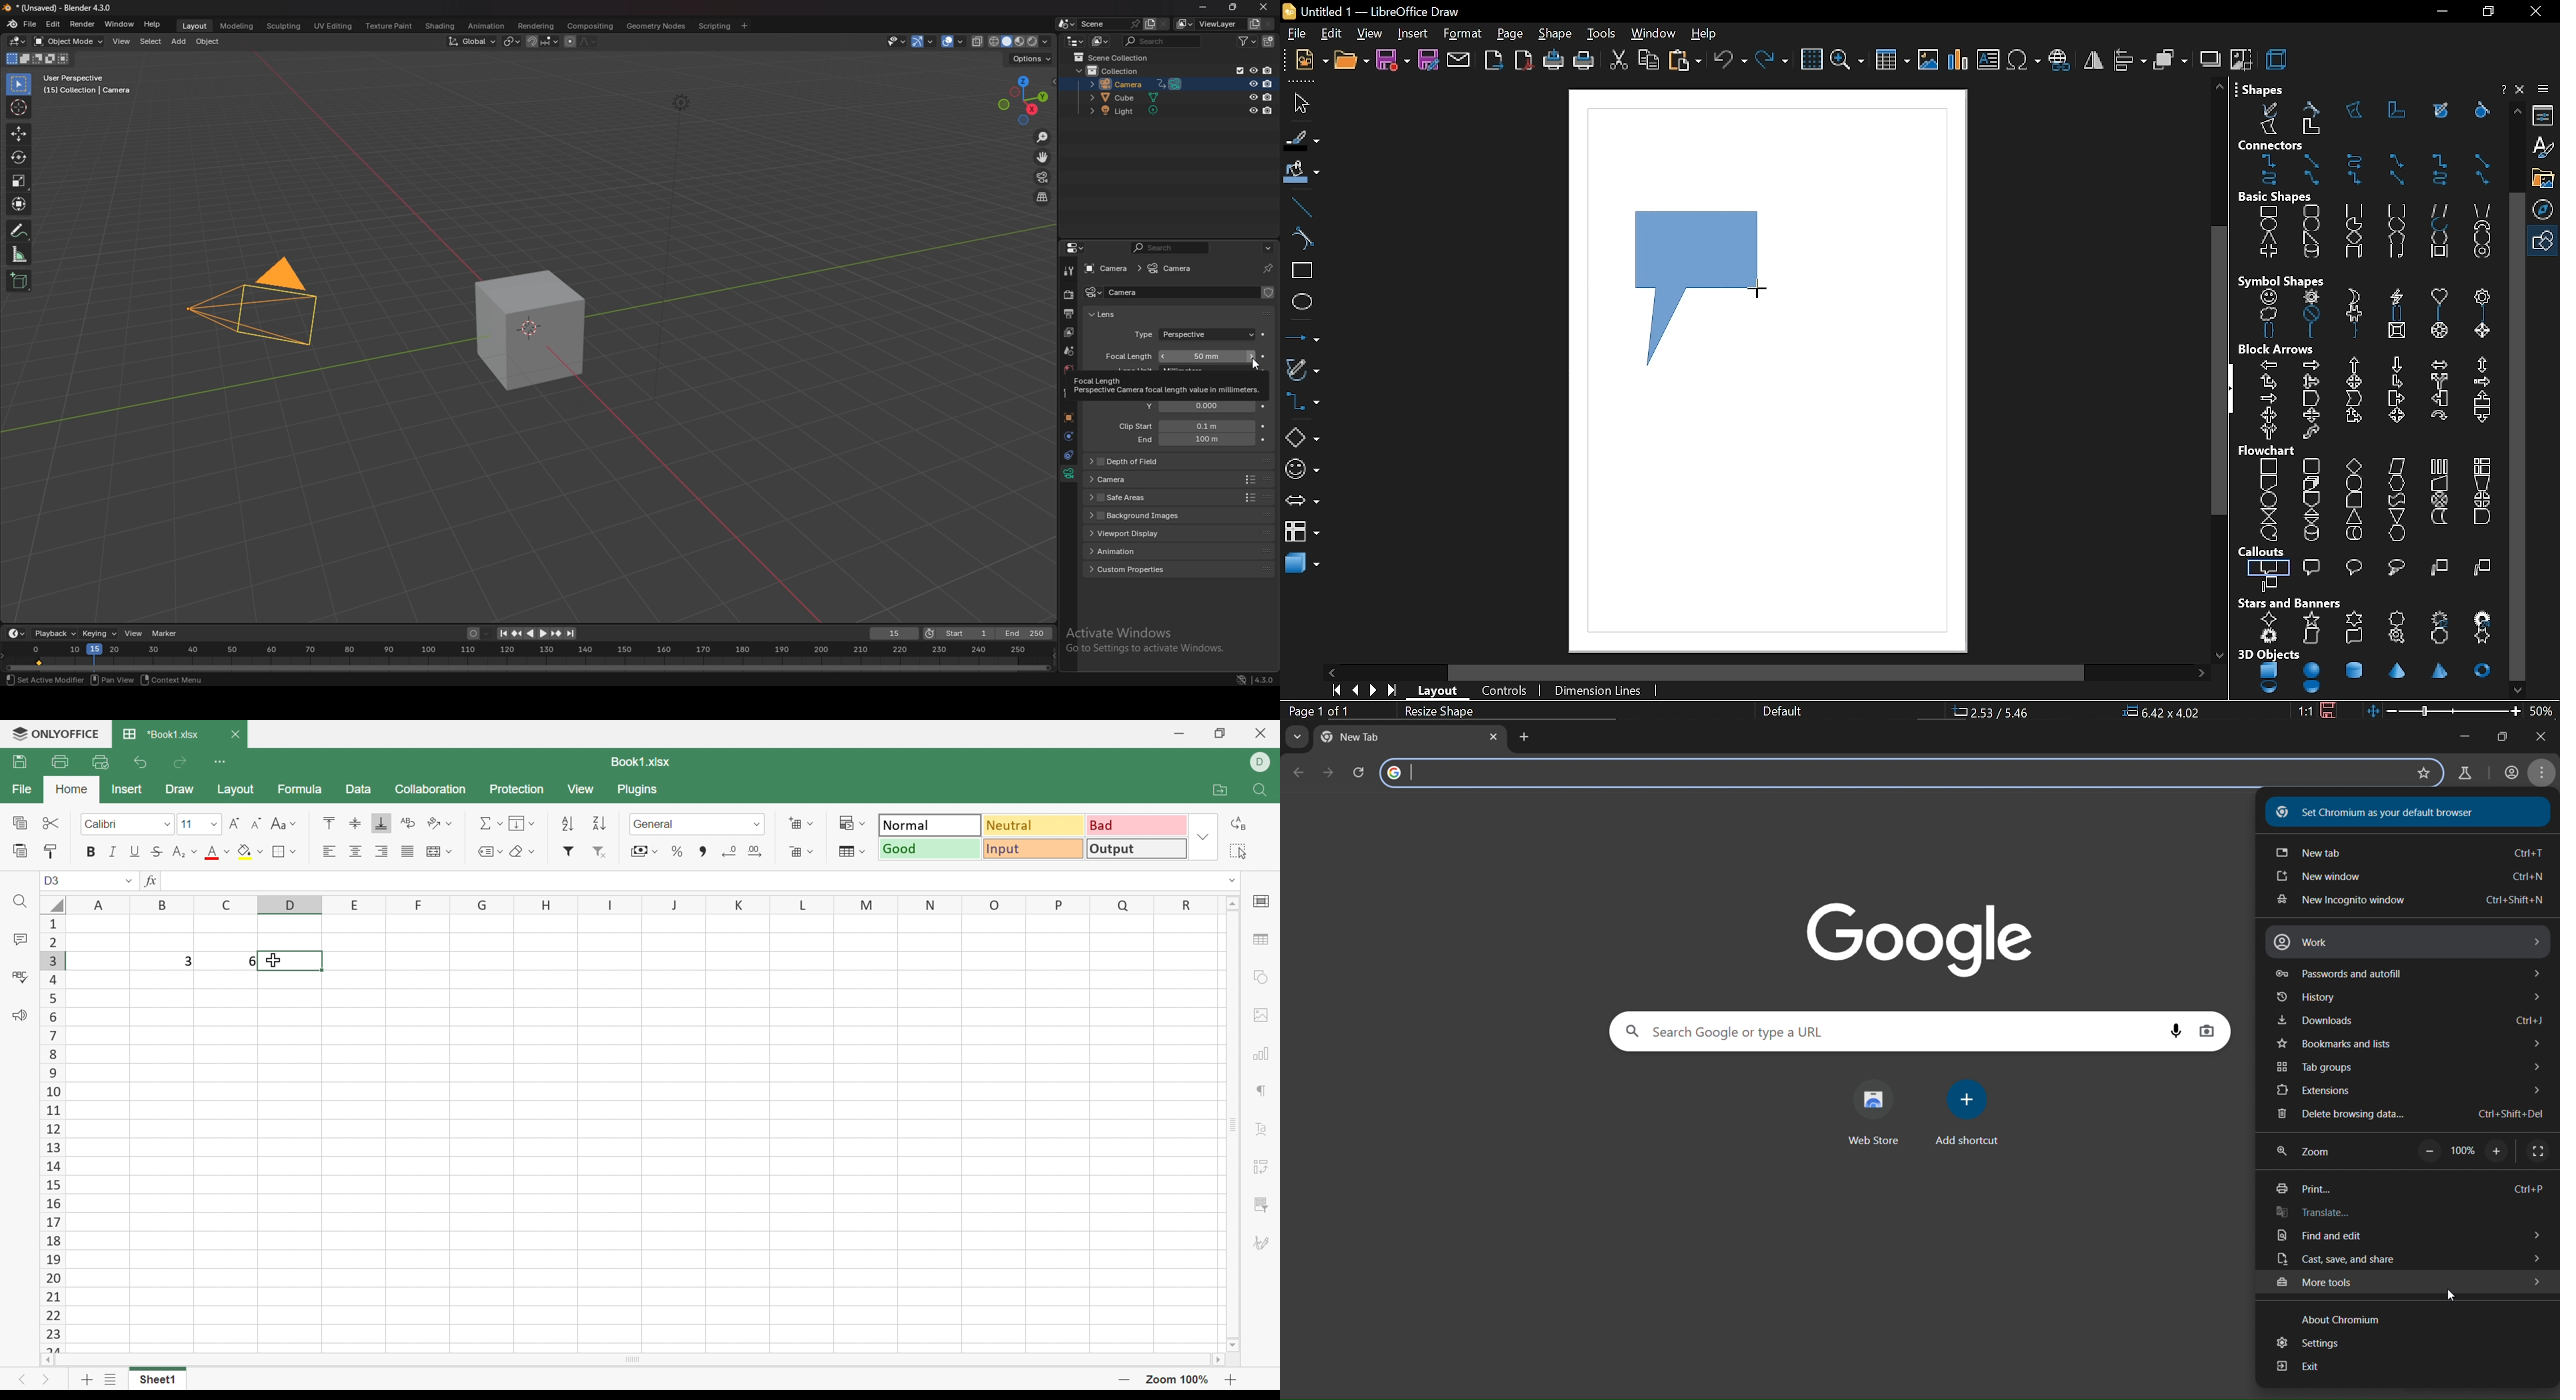 Image resolution: width=2576 pixels, height=1400 pixels. I want to click on vertical scrollbar, so click(2516, 437).